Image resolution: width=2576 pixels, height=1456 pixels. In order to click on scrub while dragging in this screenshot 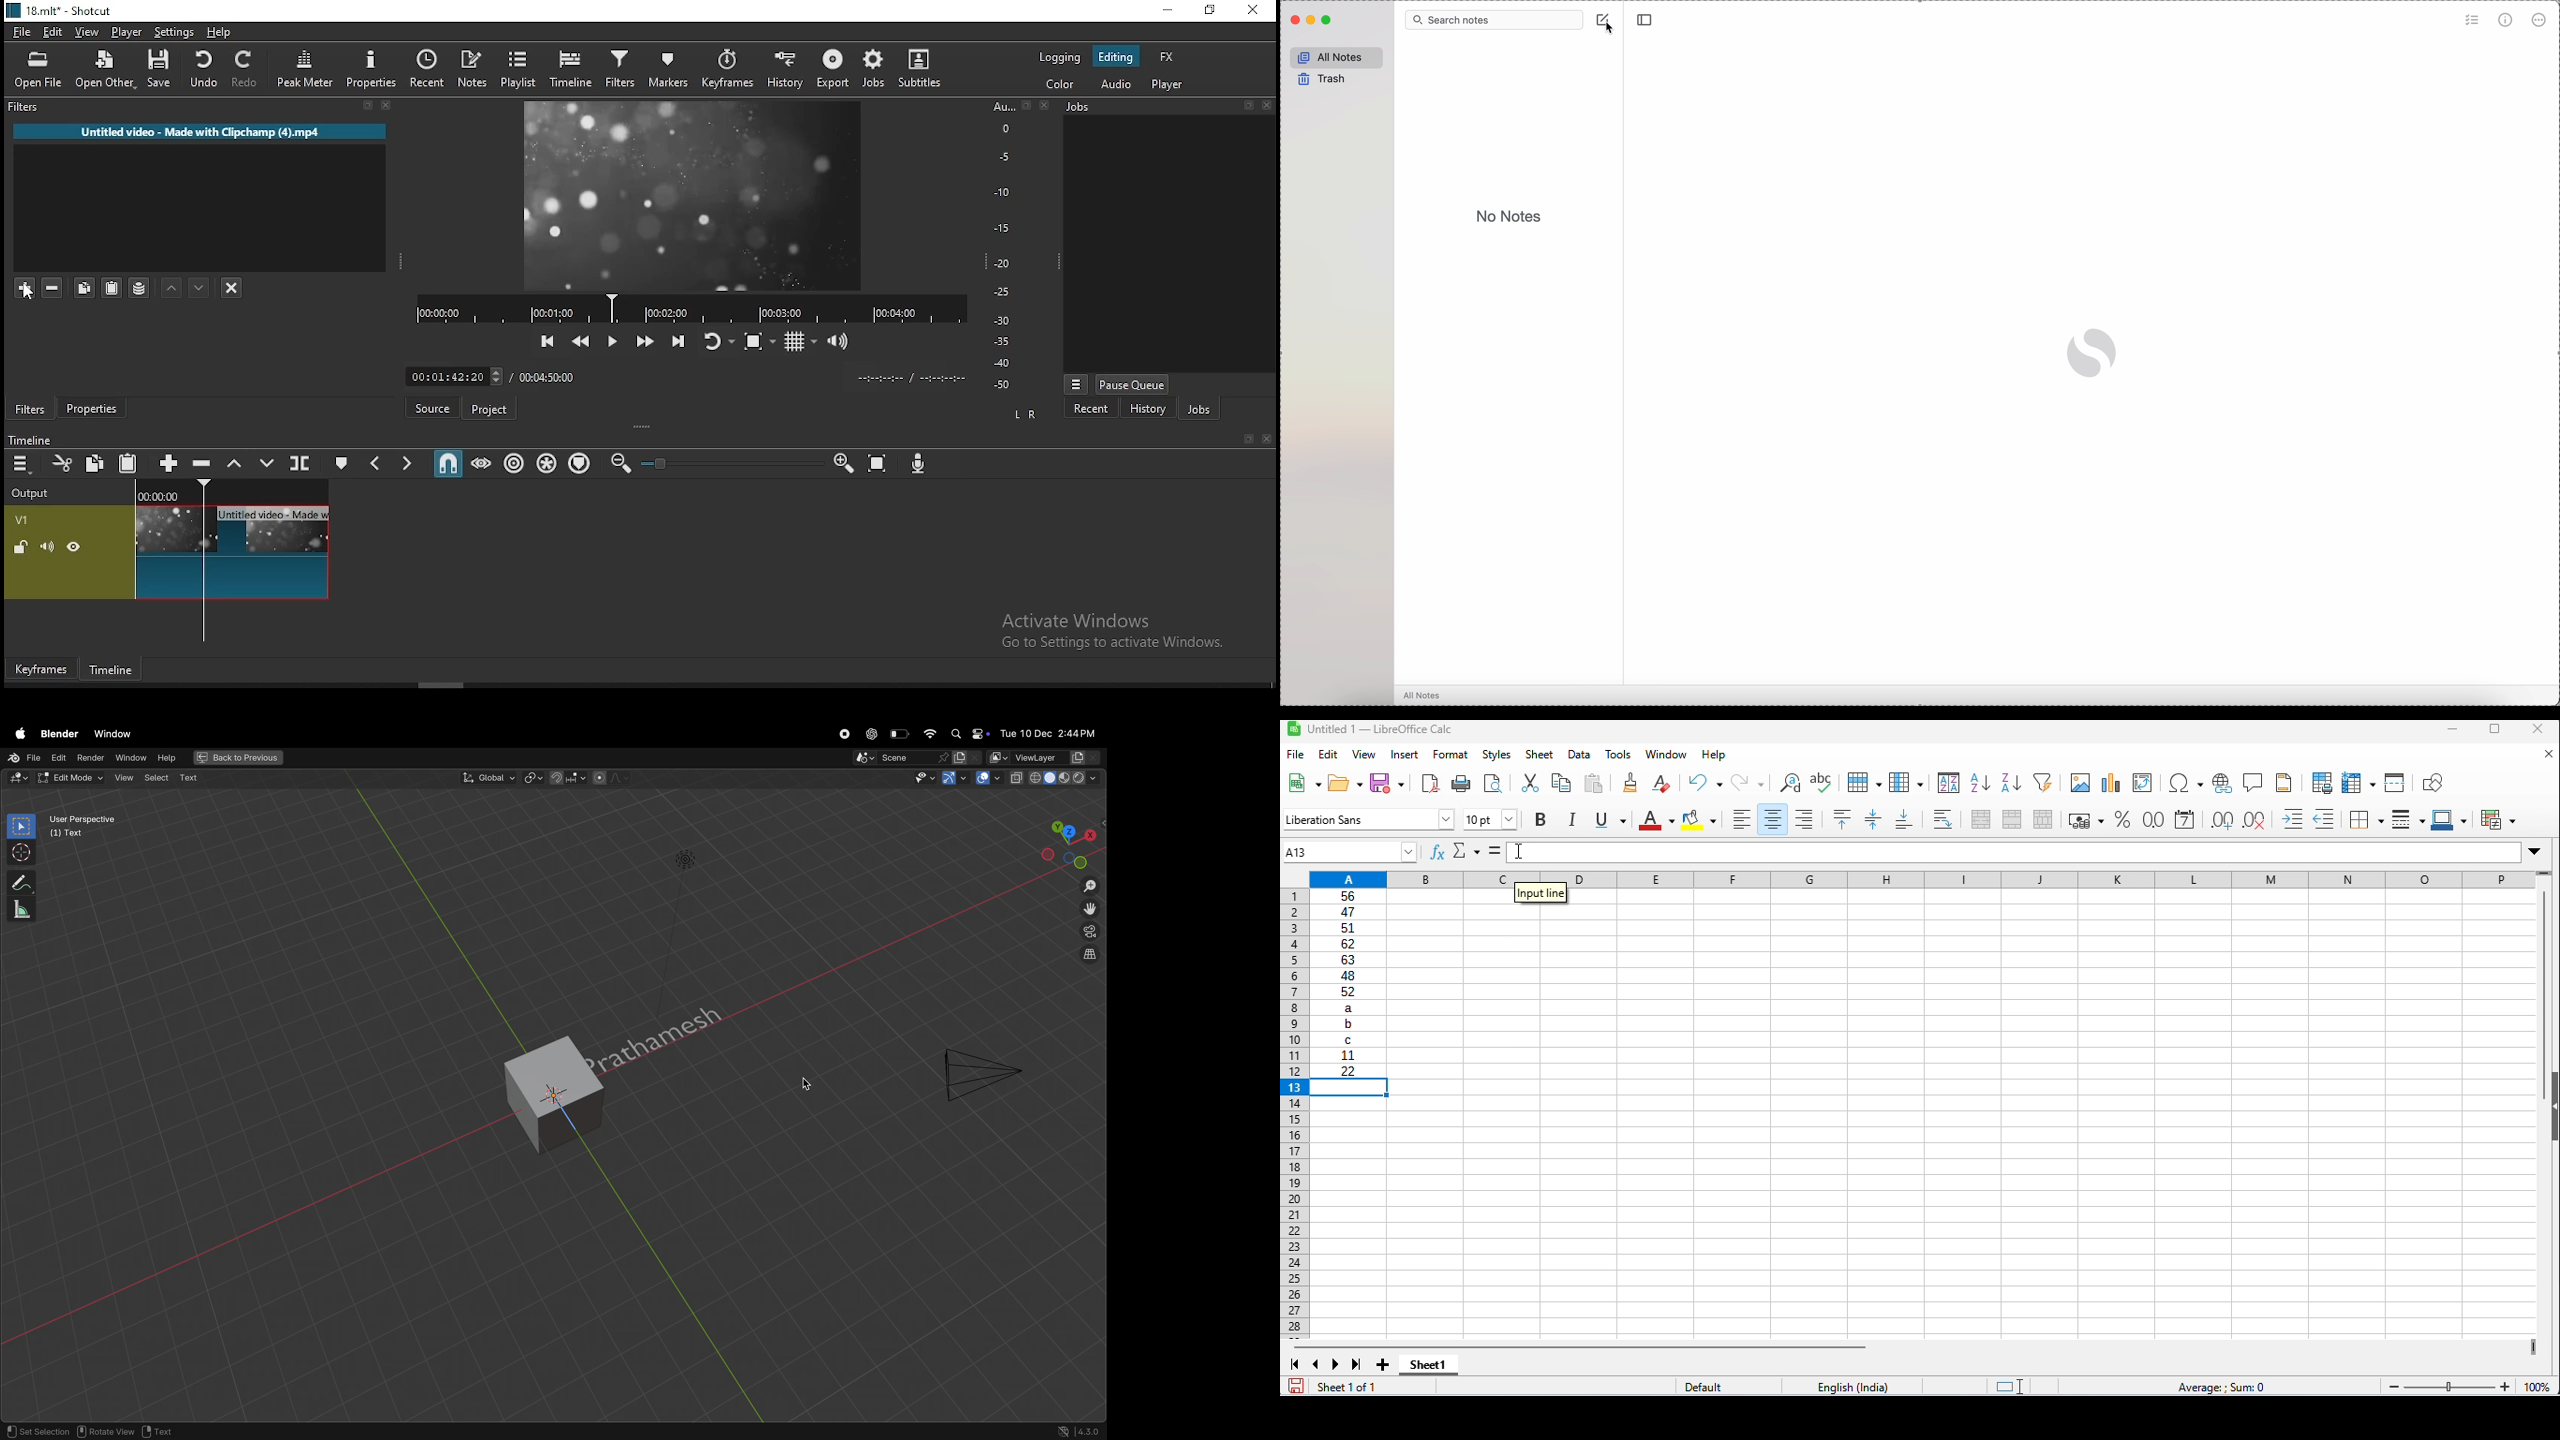, I will do `click(482, 462)`.